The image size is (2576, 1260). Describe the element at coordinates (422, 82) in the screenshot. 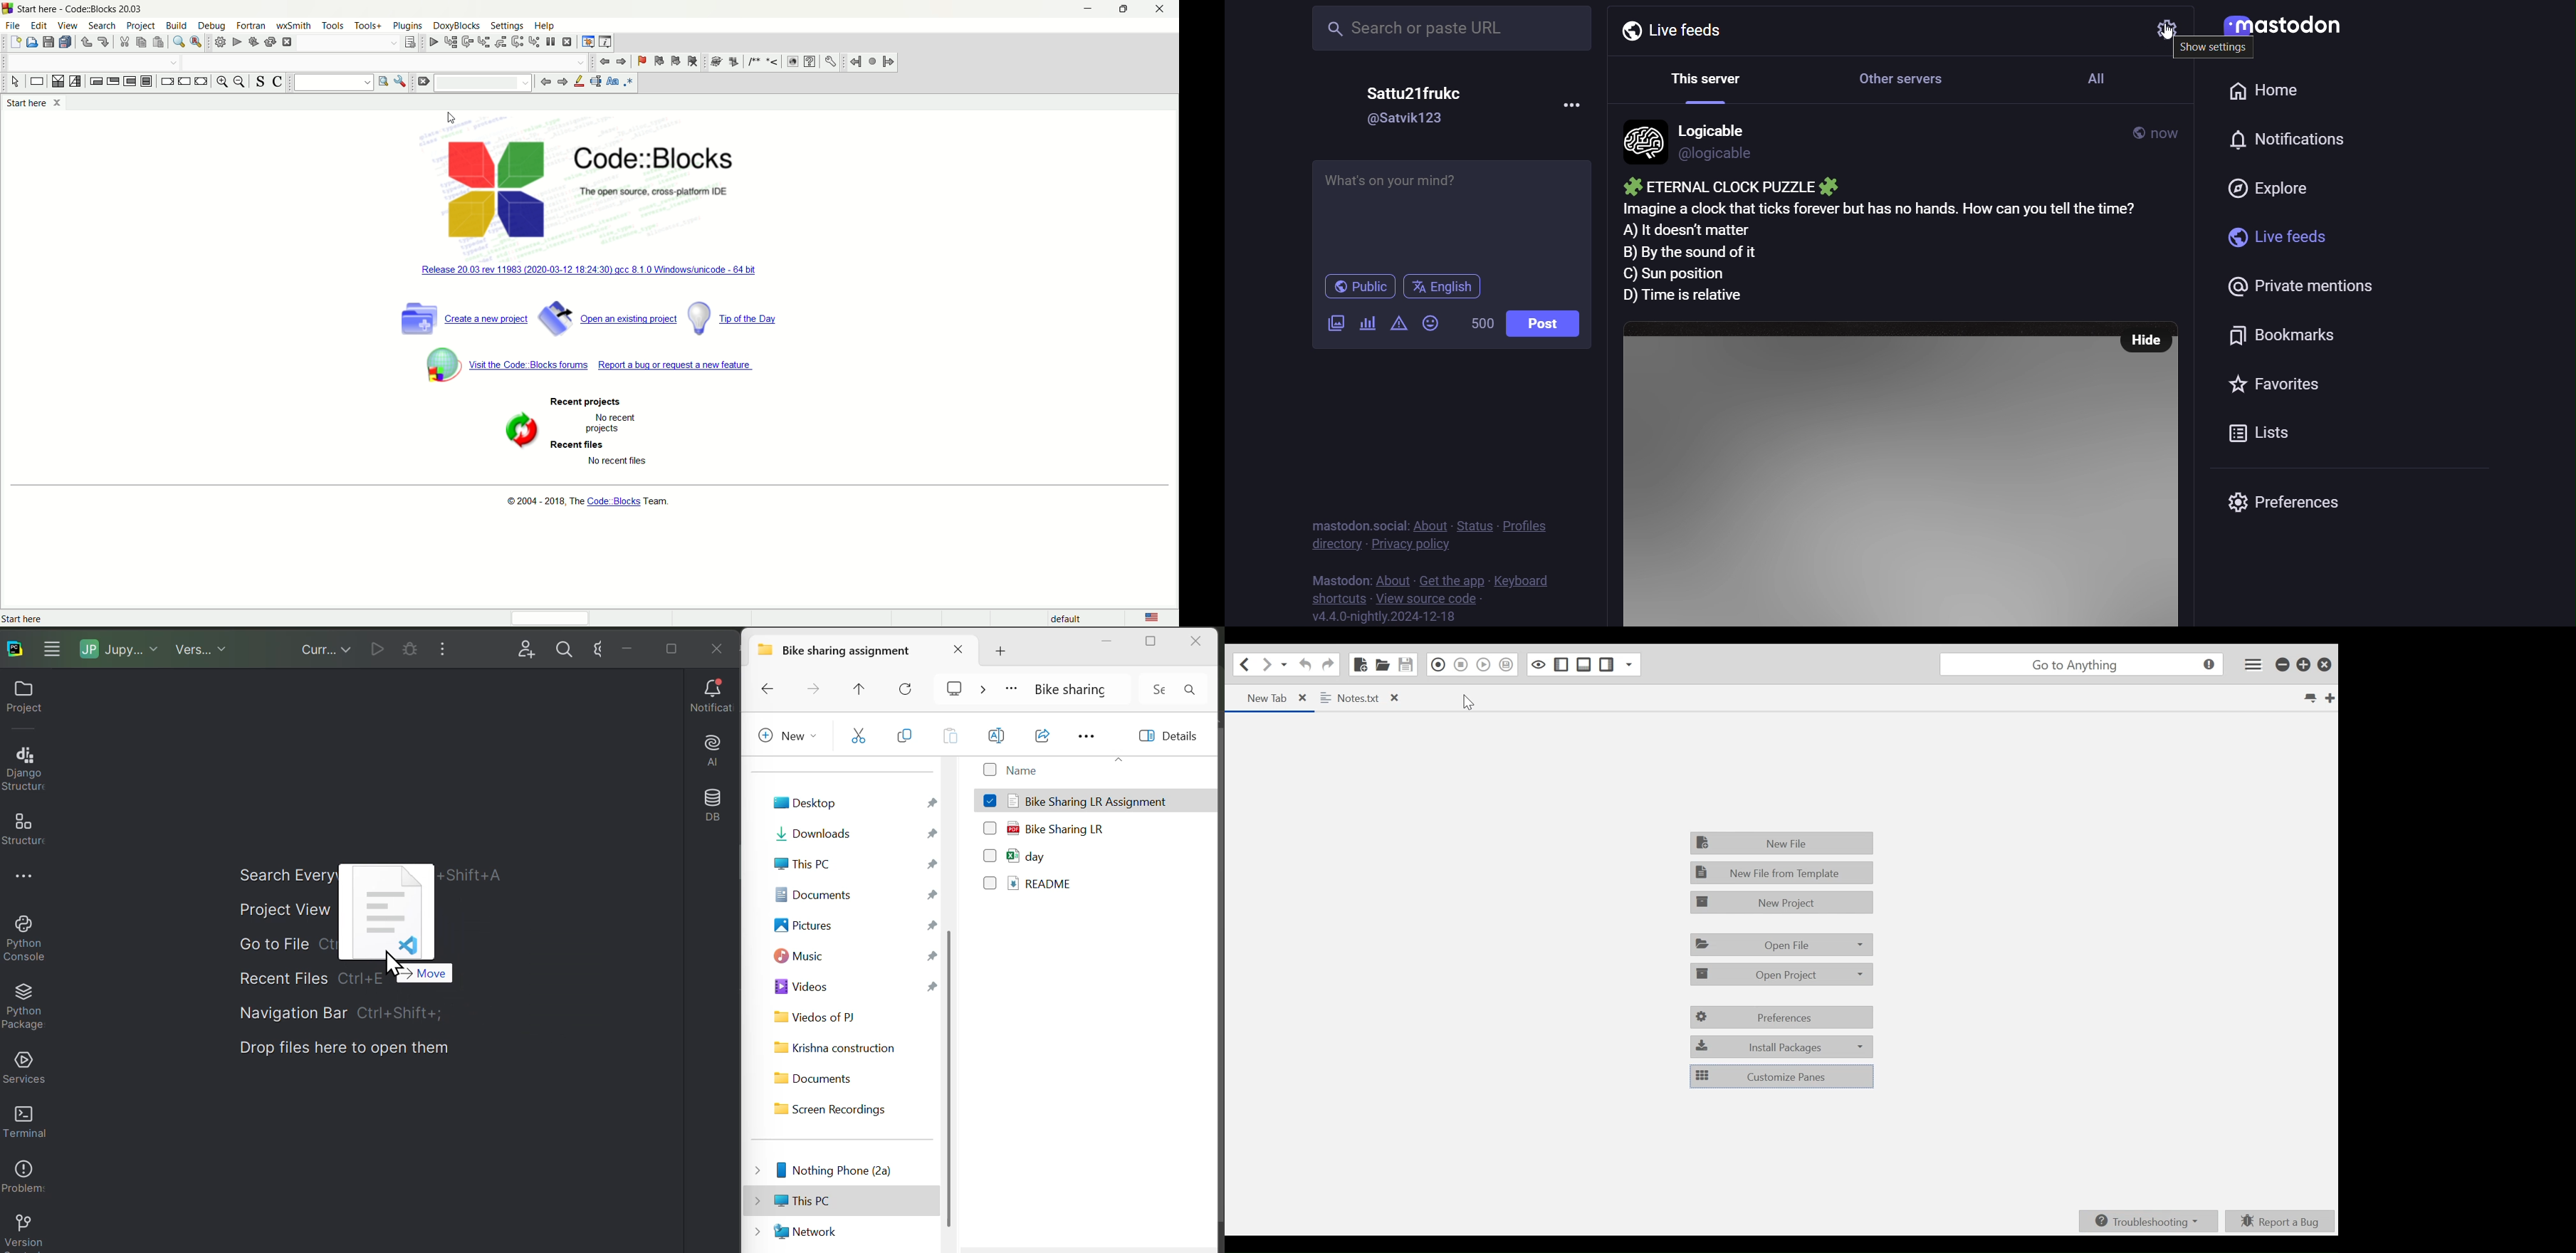

I see `clear` at that location.